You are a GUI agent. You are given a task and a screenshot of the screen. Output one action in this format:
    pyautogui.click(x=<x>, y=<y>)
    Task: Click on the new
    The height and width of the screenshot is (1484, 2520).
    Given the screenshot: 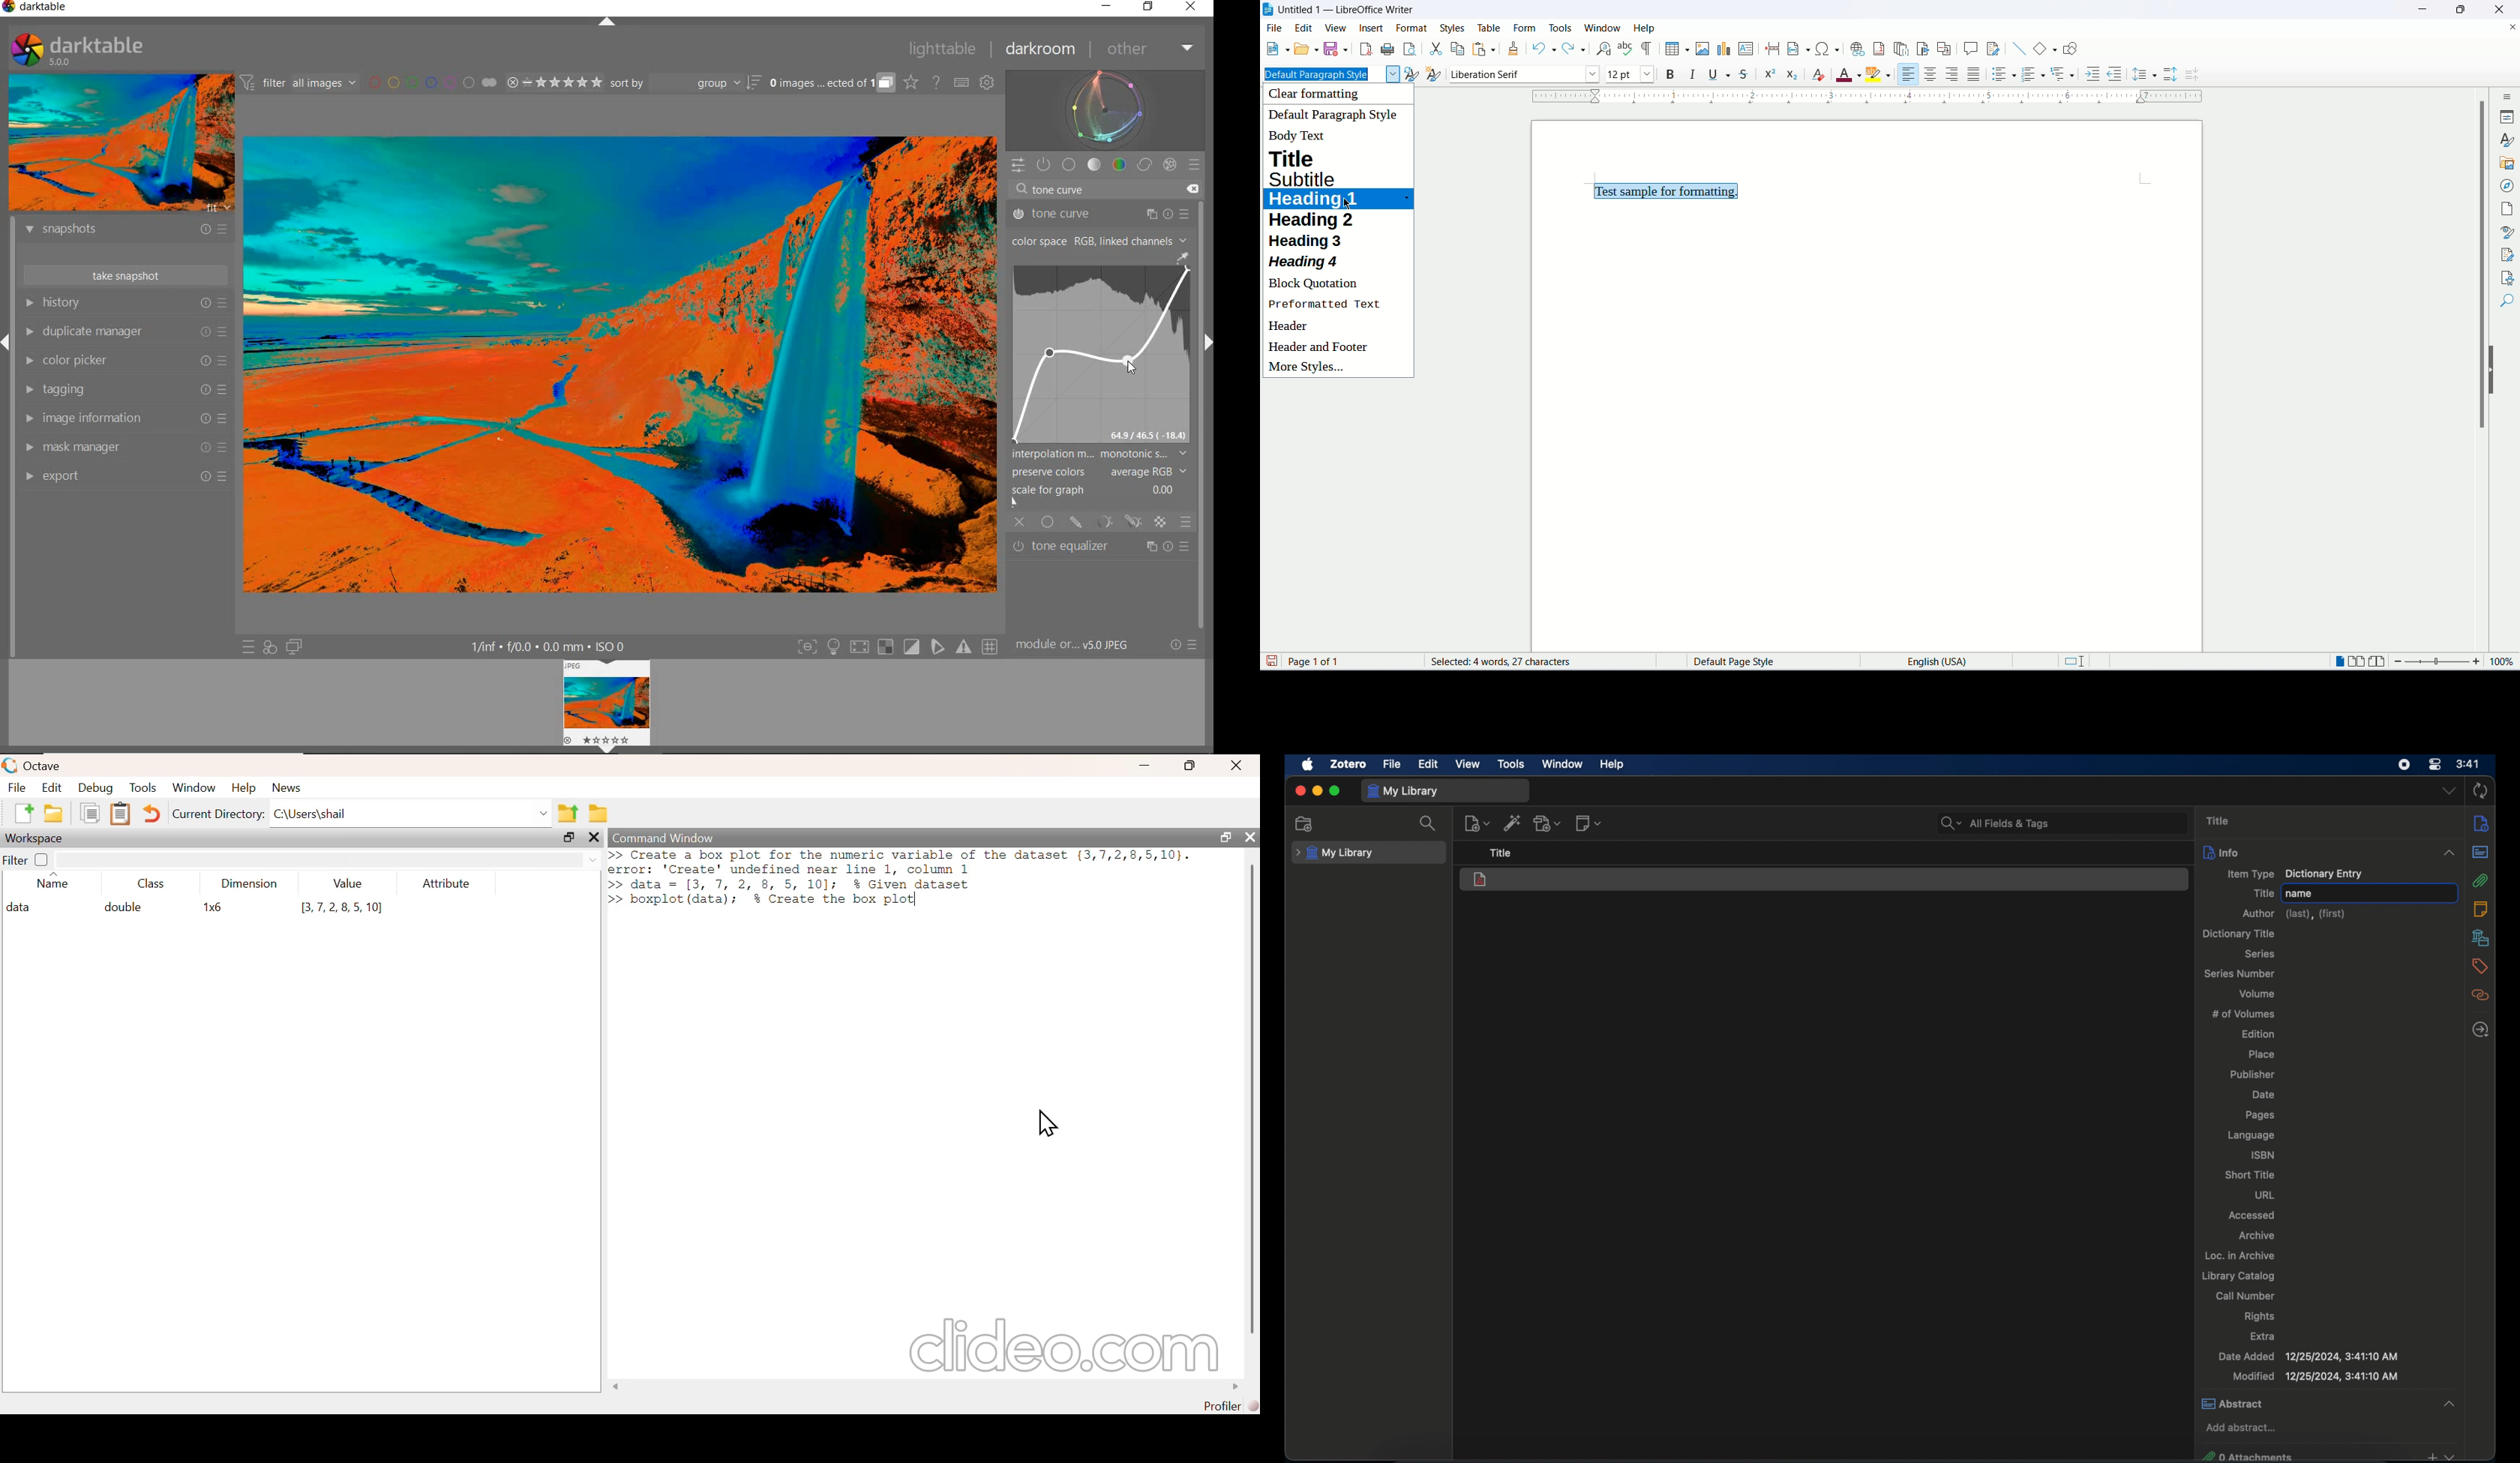 What is the action you would take?
    pyautogui.click(x=1276, y=51)
    